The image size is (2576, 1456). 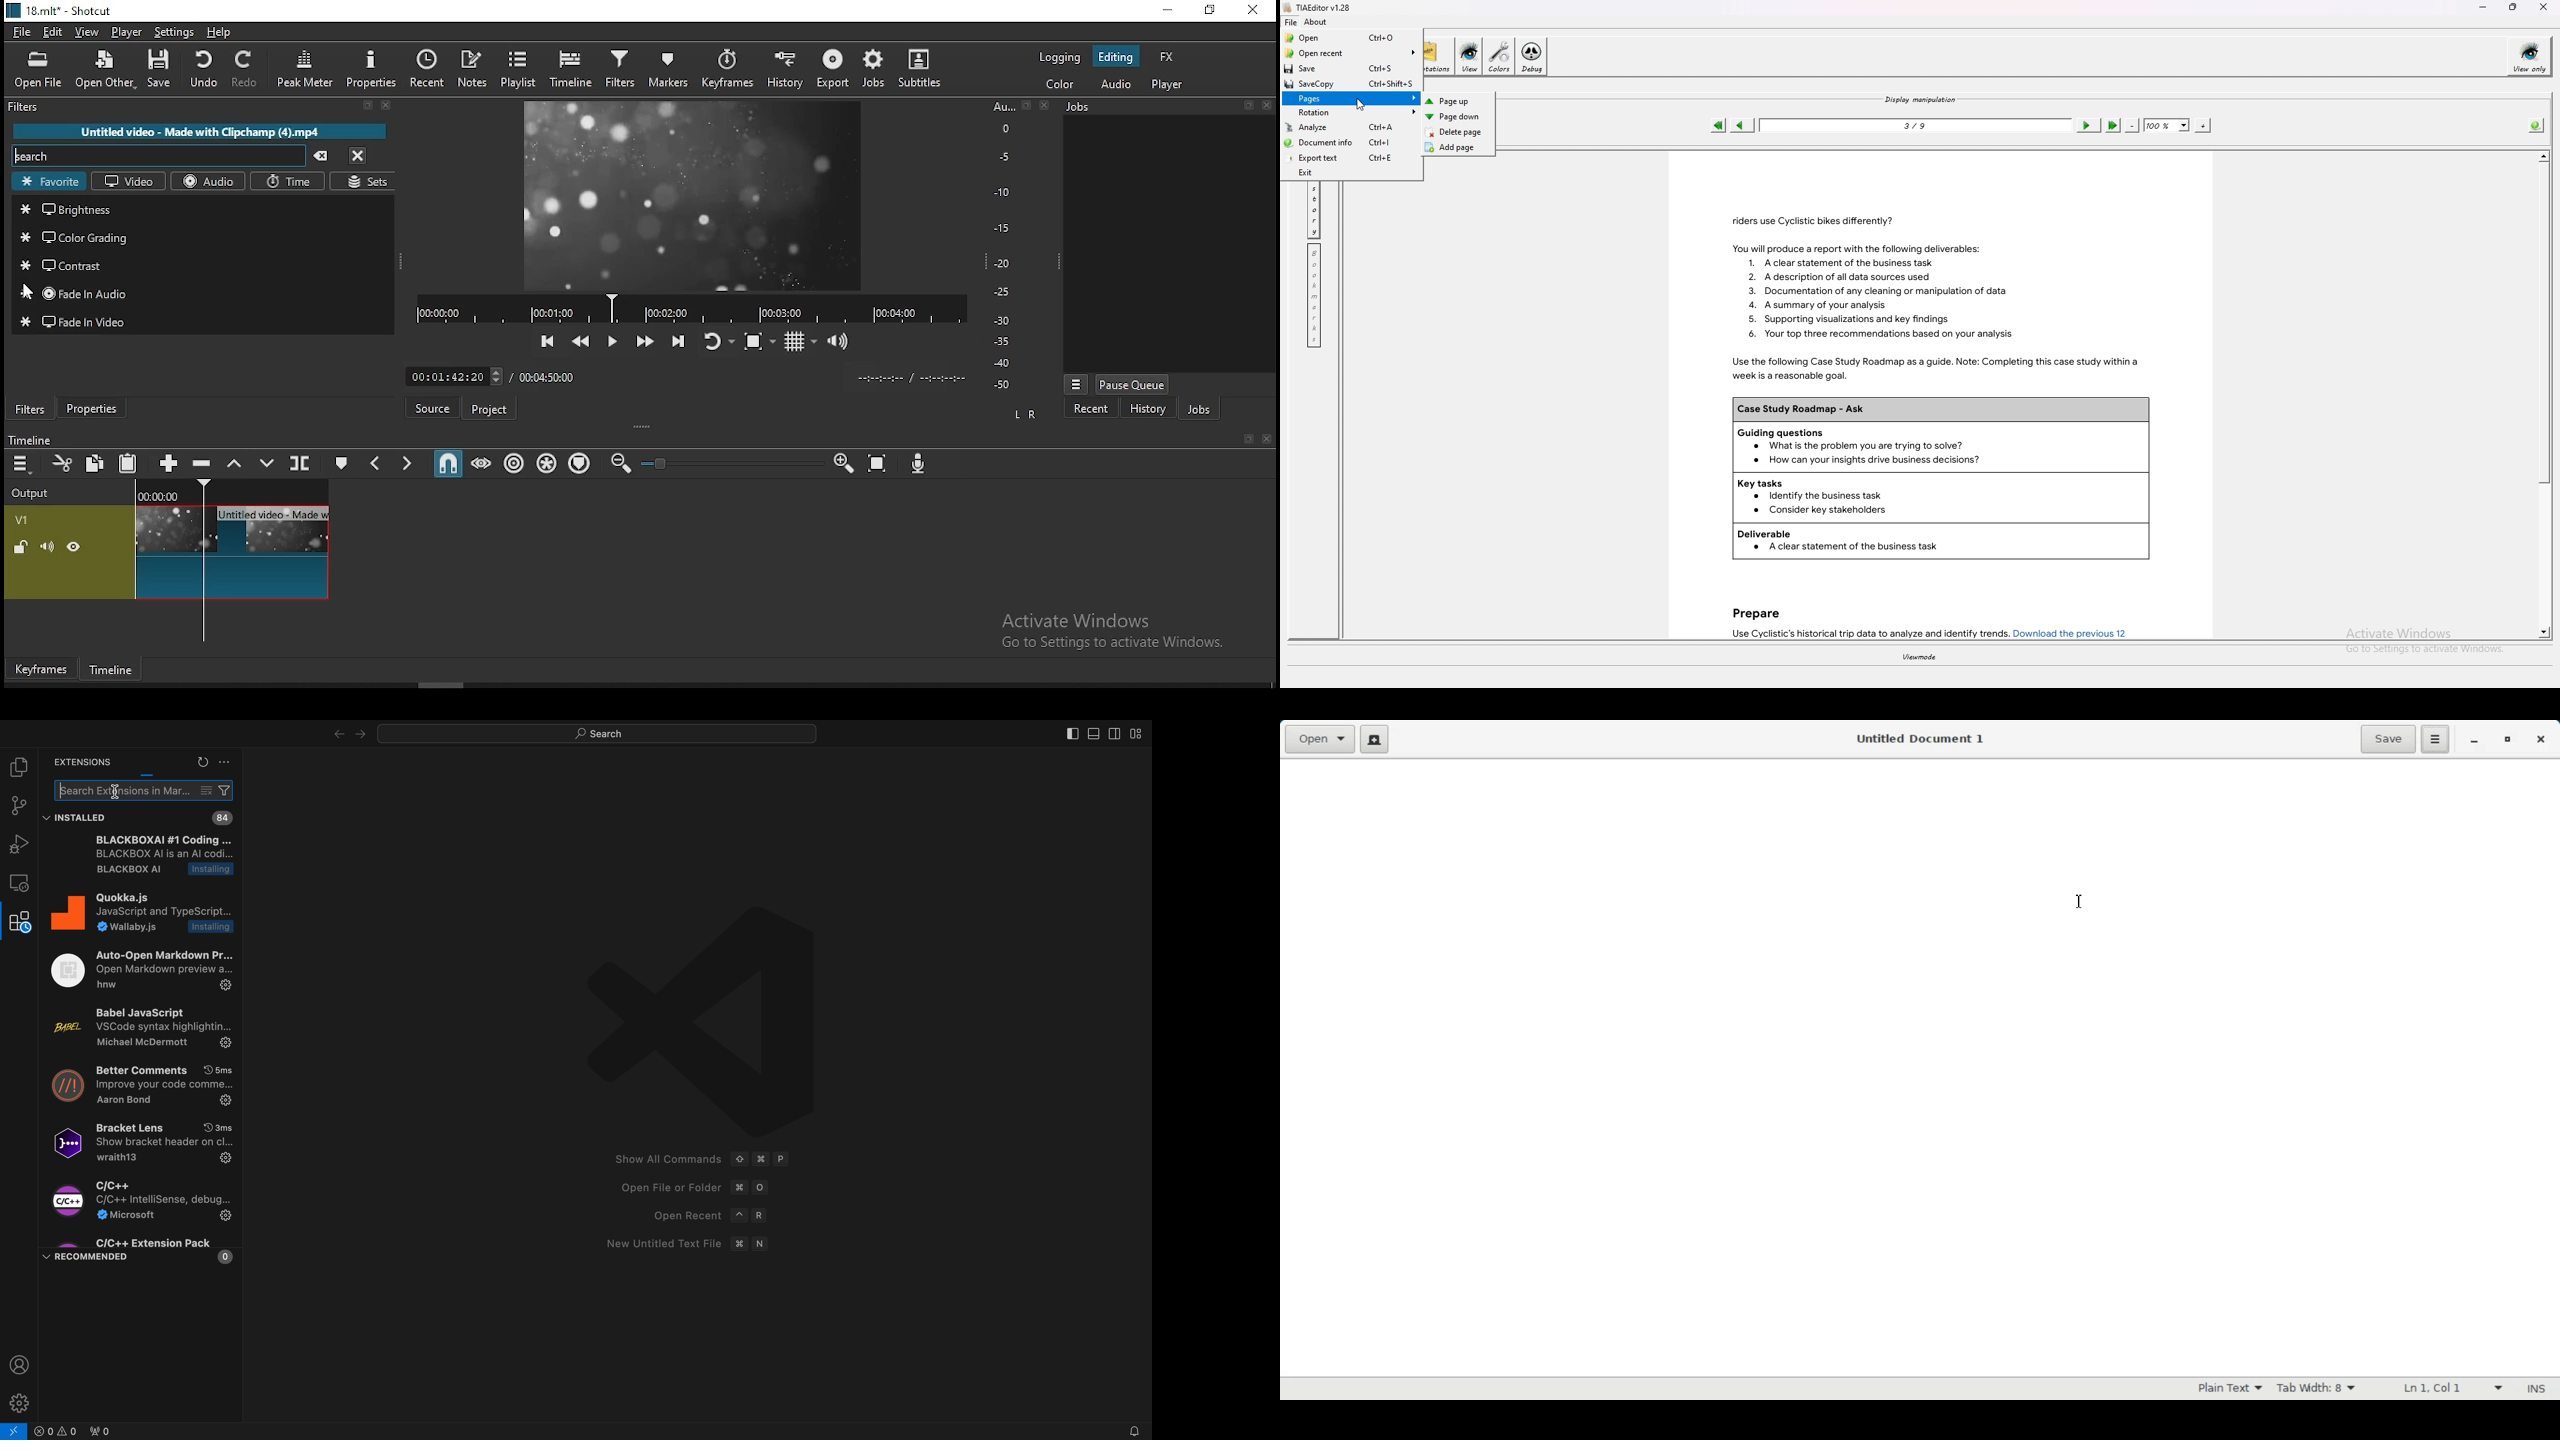 I want to click on filters, so click(x=620, y=70).